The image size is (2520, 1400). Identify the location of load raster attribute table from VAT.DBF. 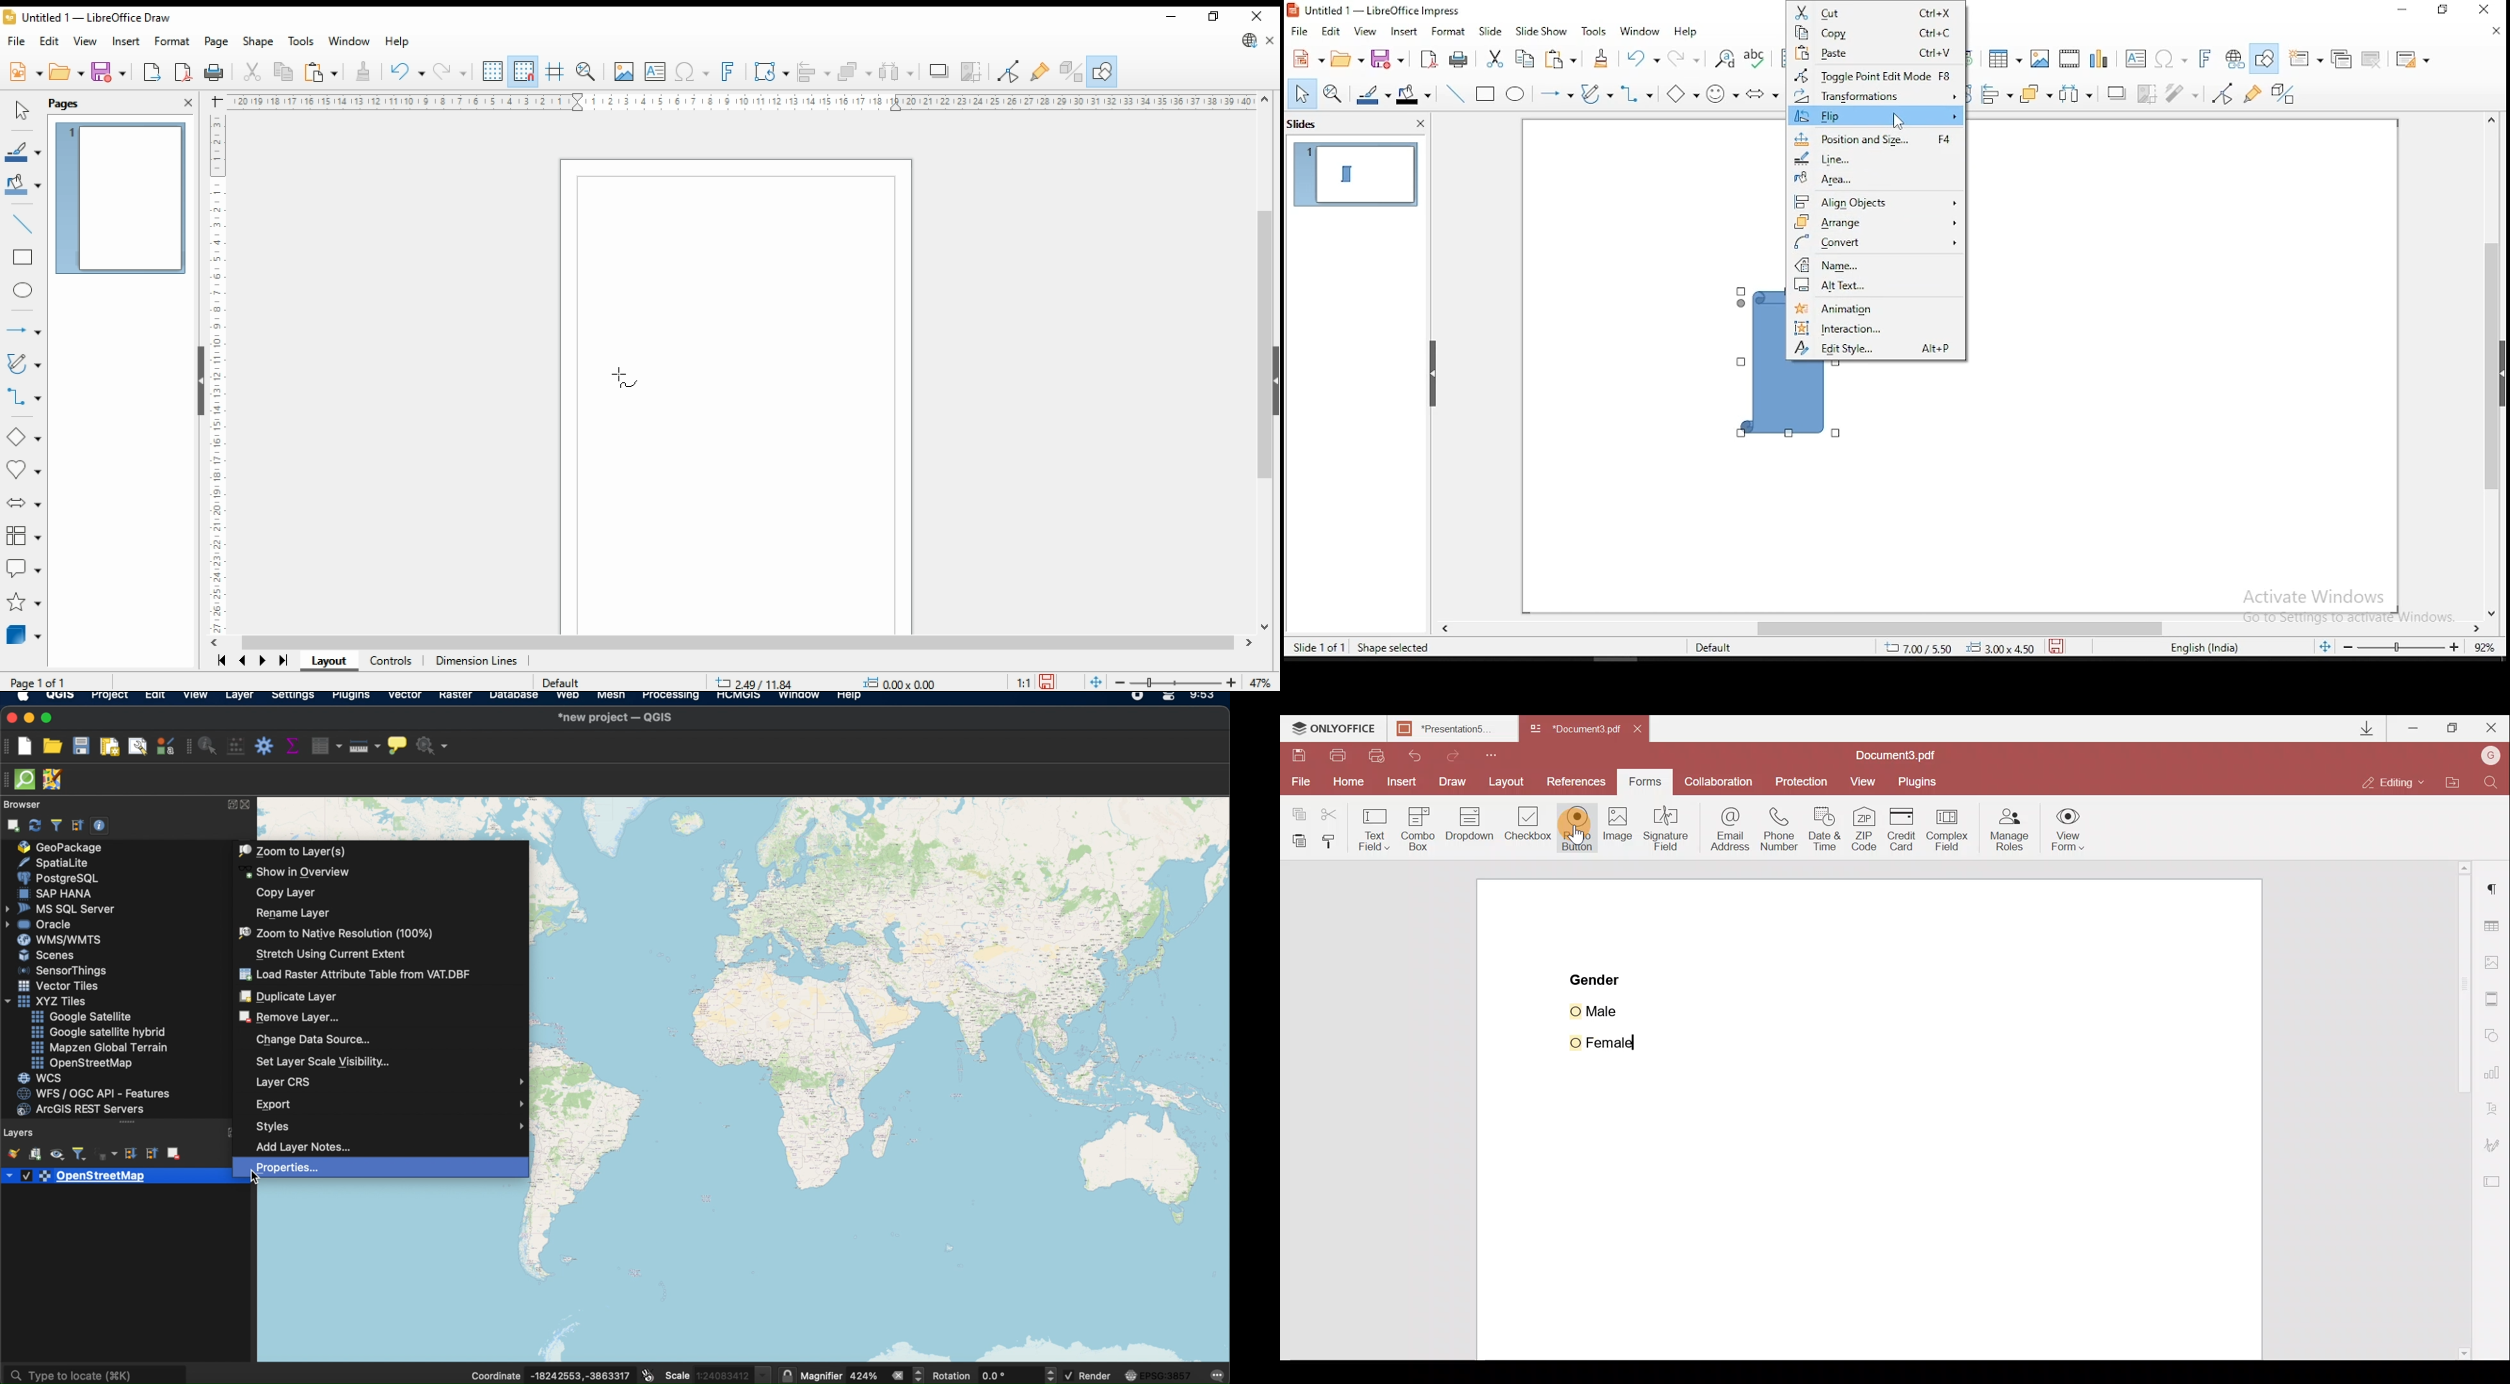
(351, 975).